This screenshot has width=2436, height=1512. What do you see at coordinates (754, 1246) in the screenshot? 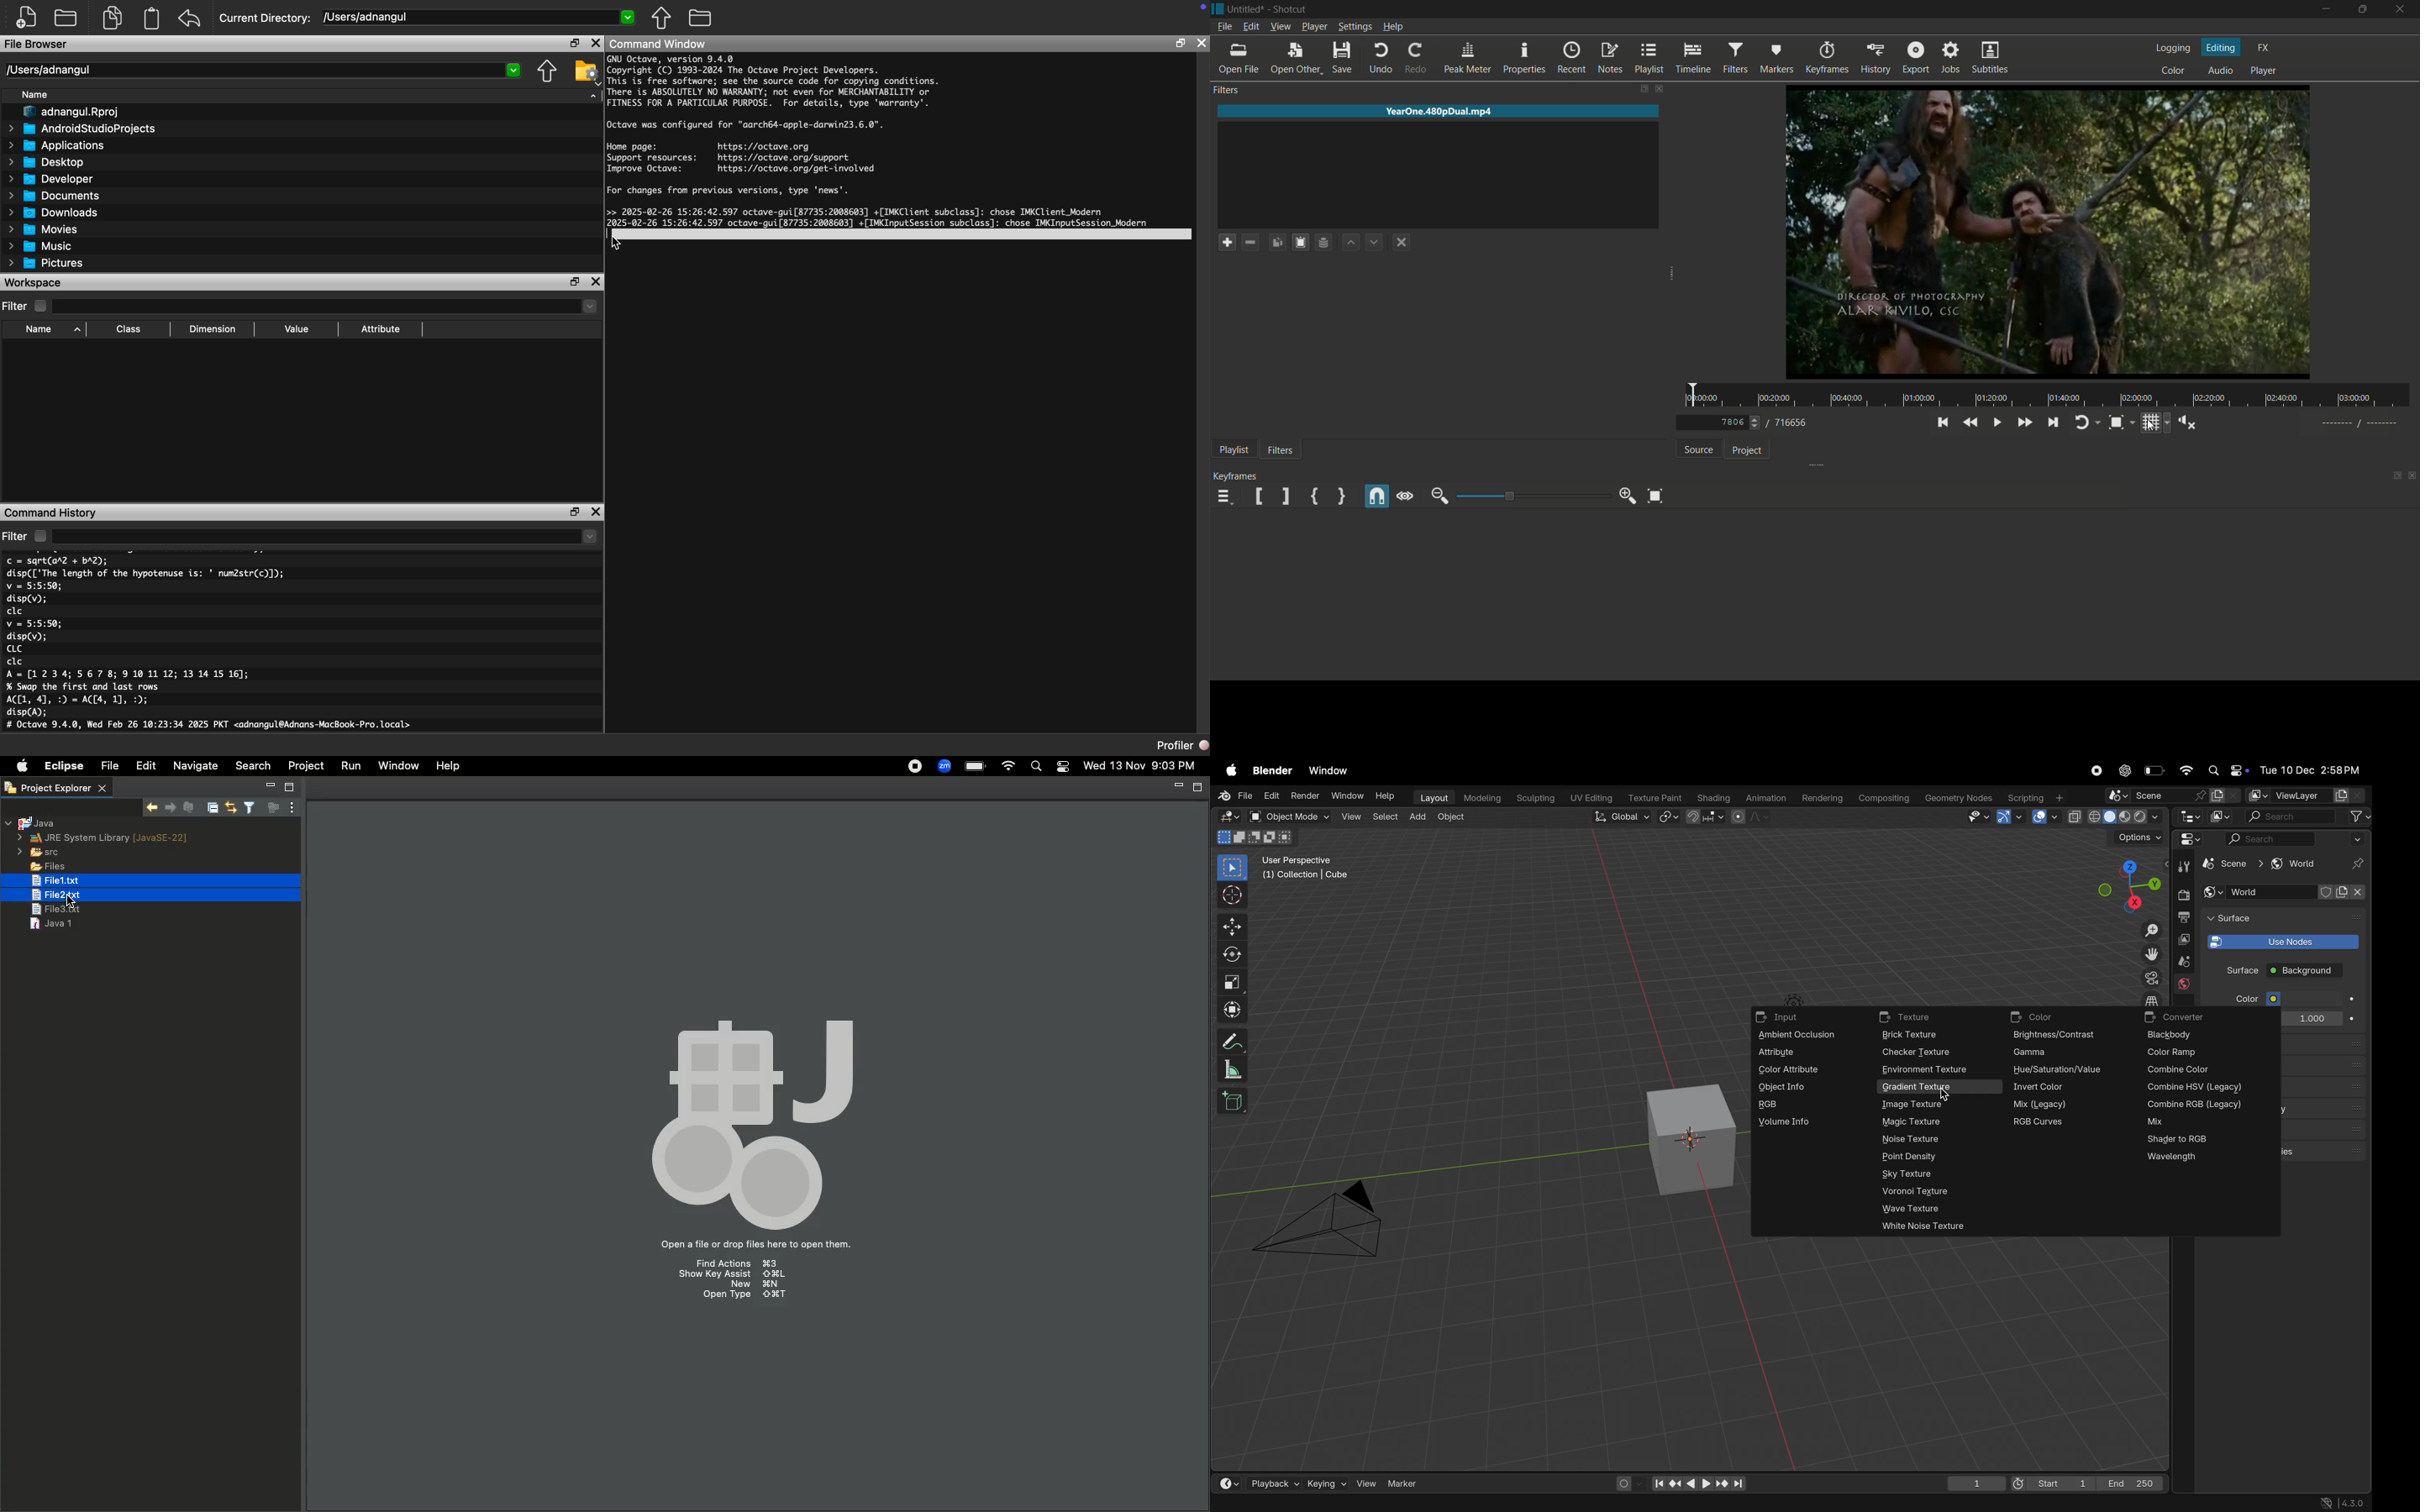
I see `Open a file or drop files here` at bounding box center [754, 1246].